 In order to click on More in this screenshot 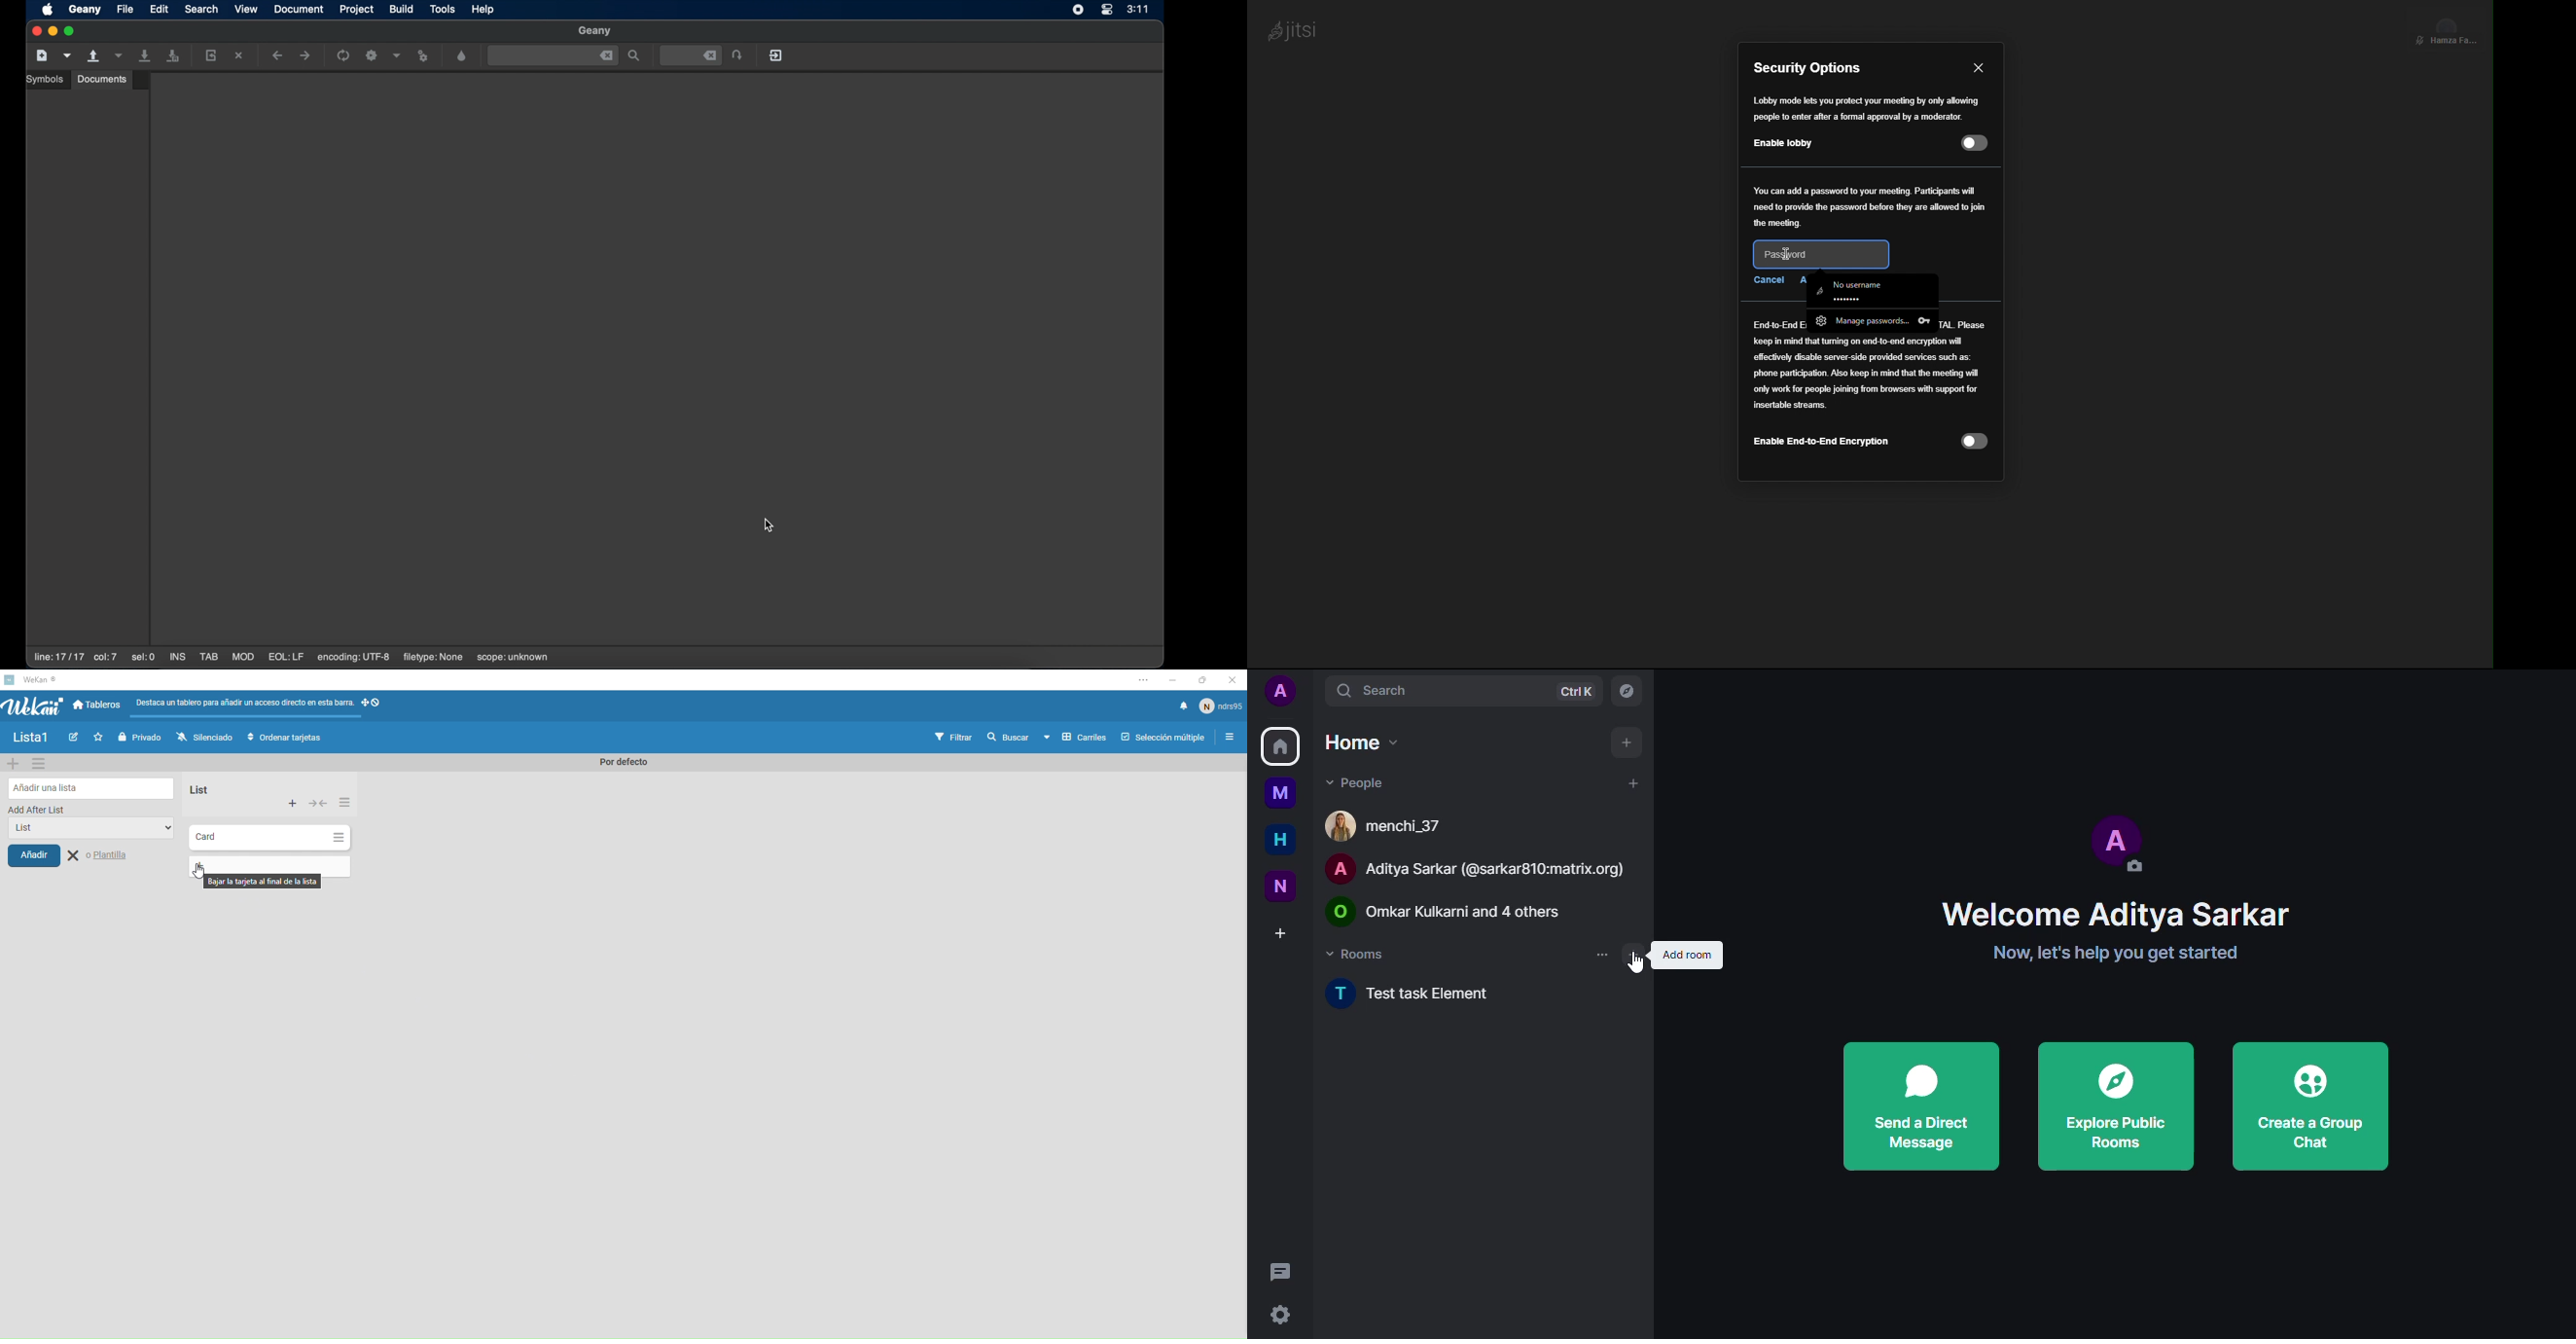, I will do `click(293, 804)`.